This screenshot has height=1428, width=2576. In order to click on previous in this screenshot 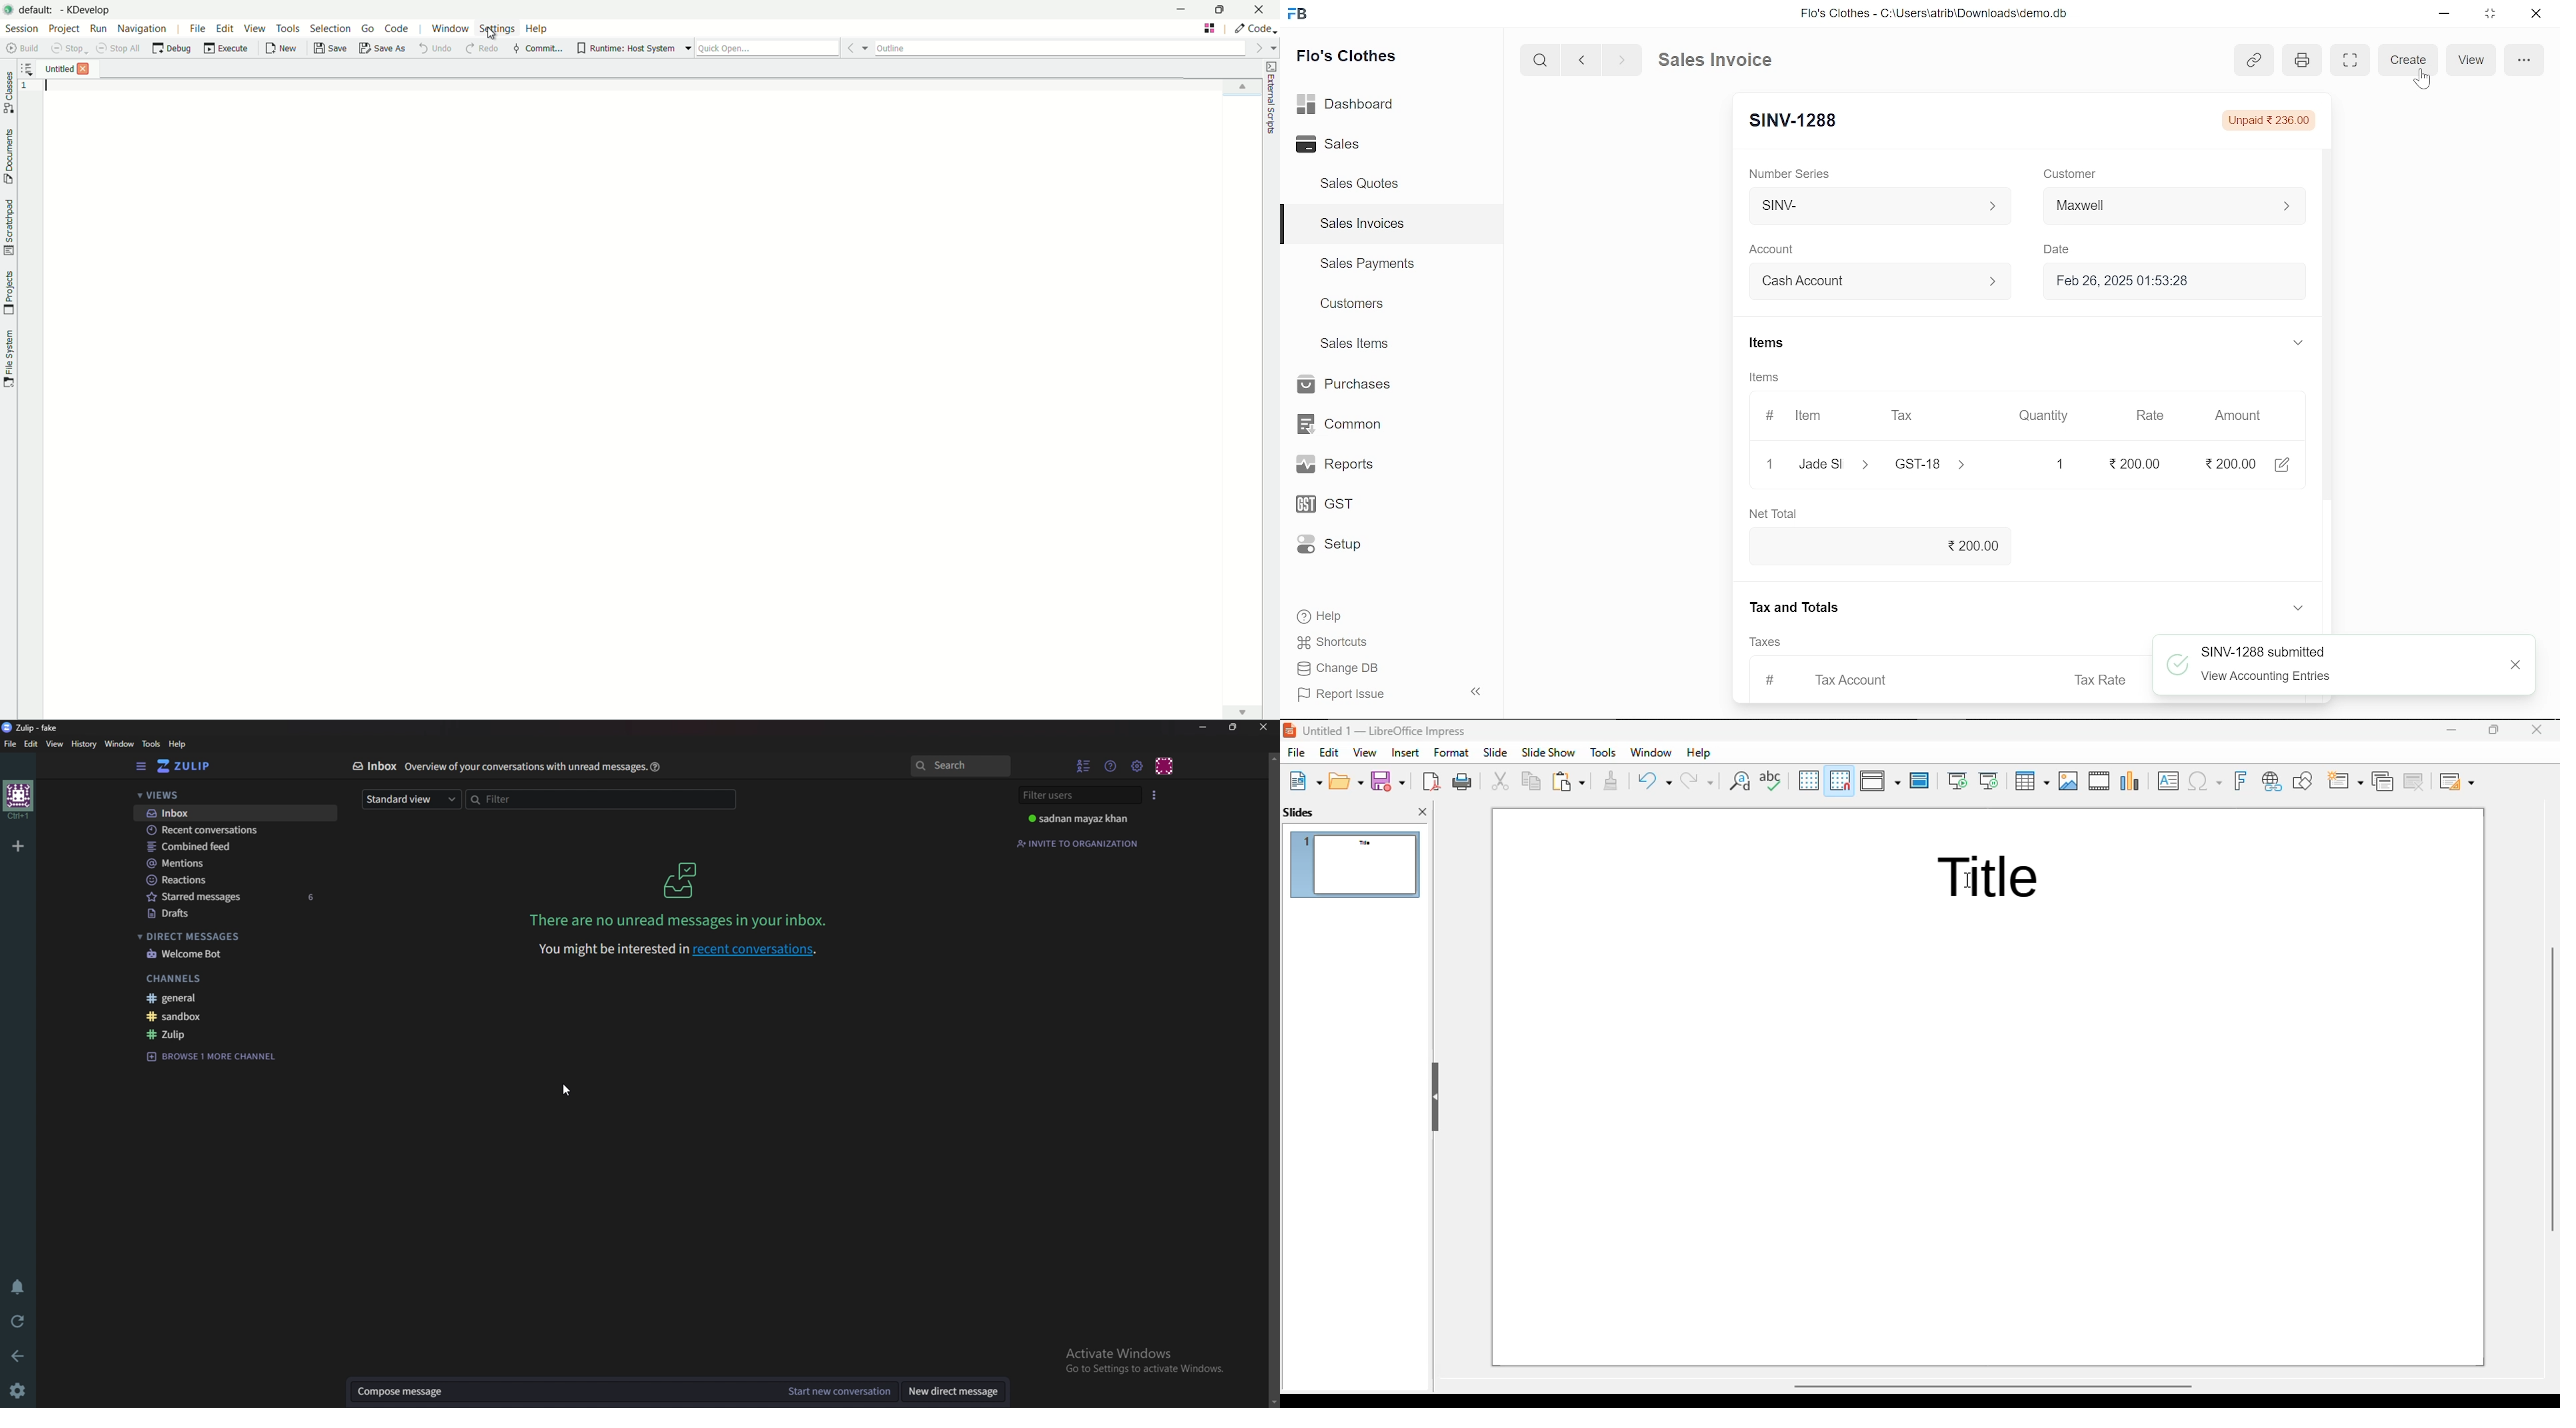, I will do `click(1582, 59)`.